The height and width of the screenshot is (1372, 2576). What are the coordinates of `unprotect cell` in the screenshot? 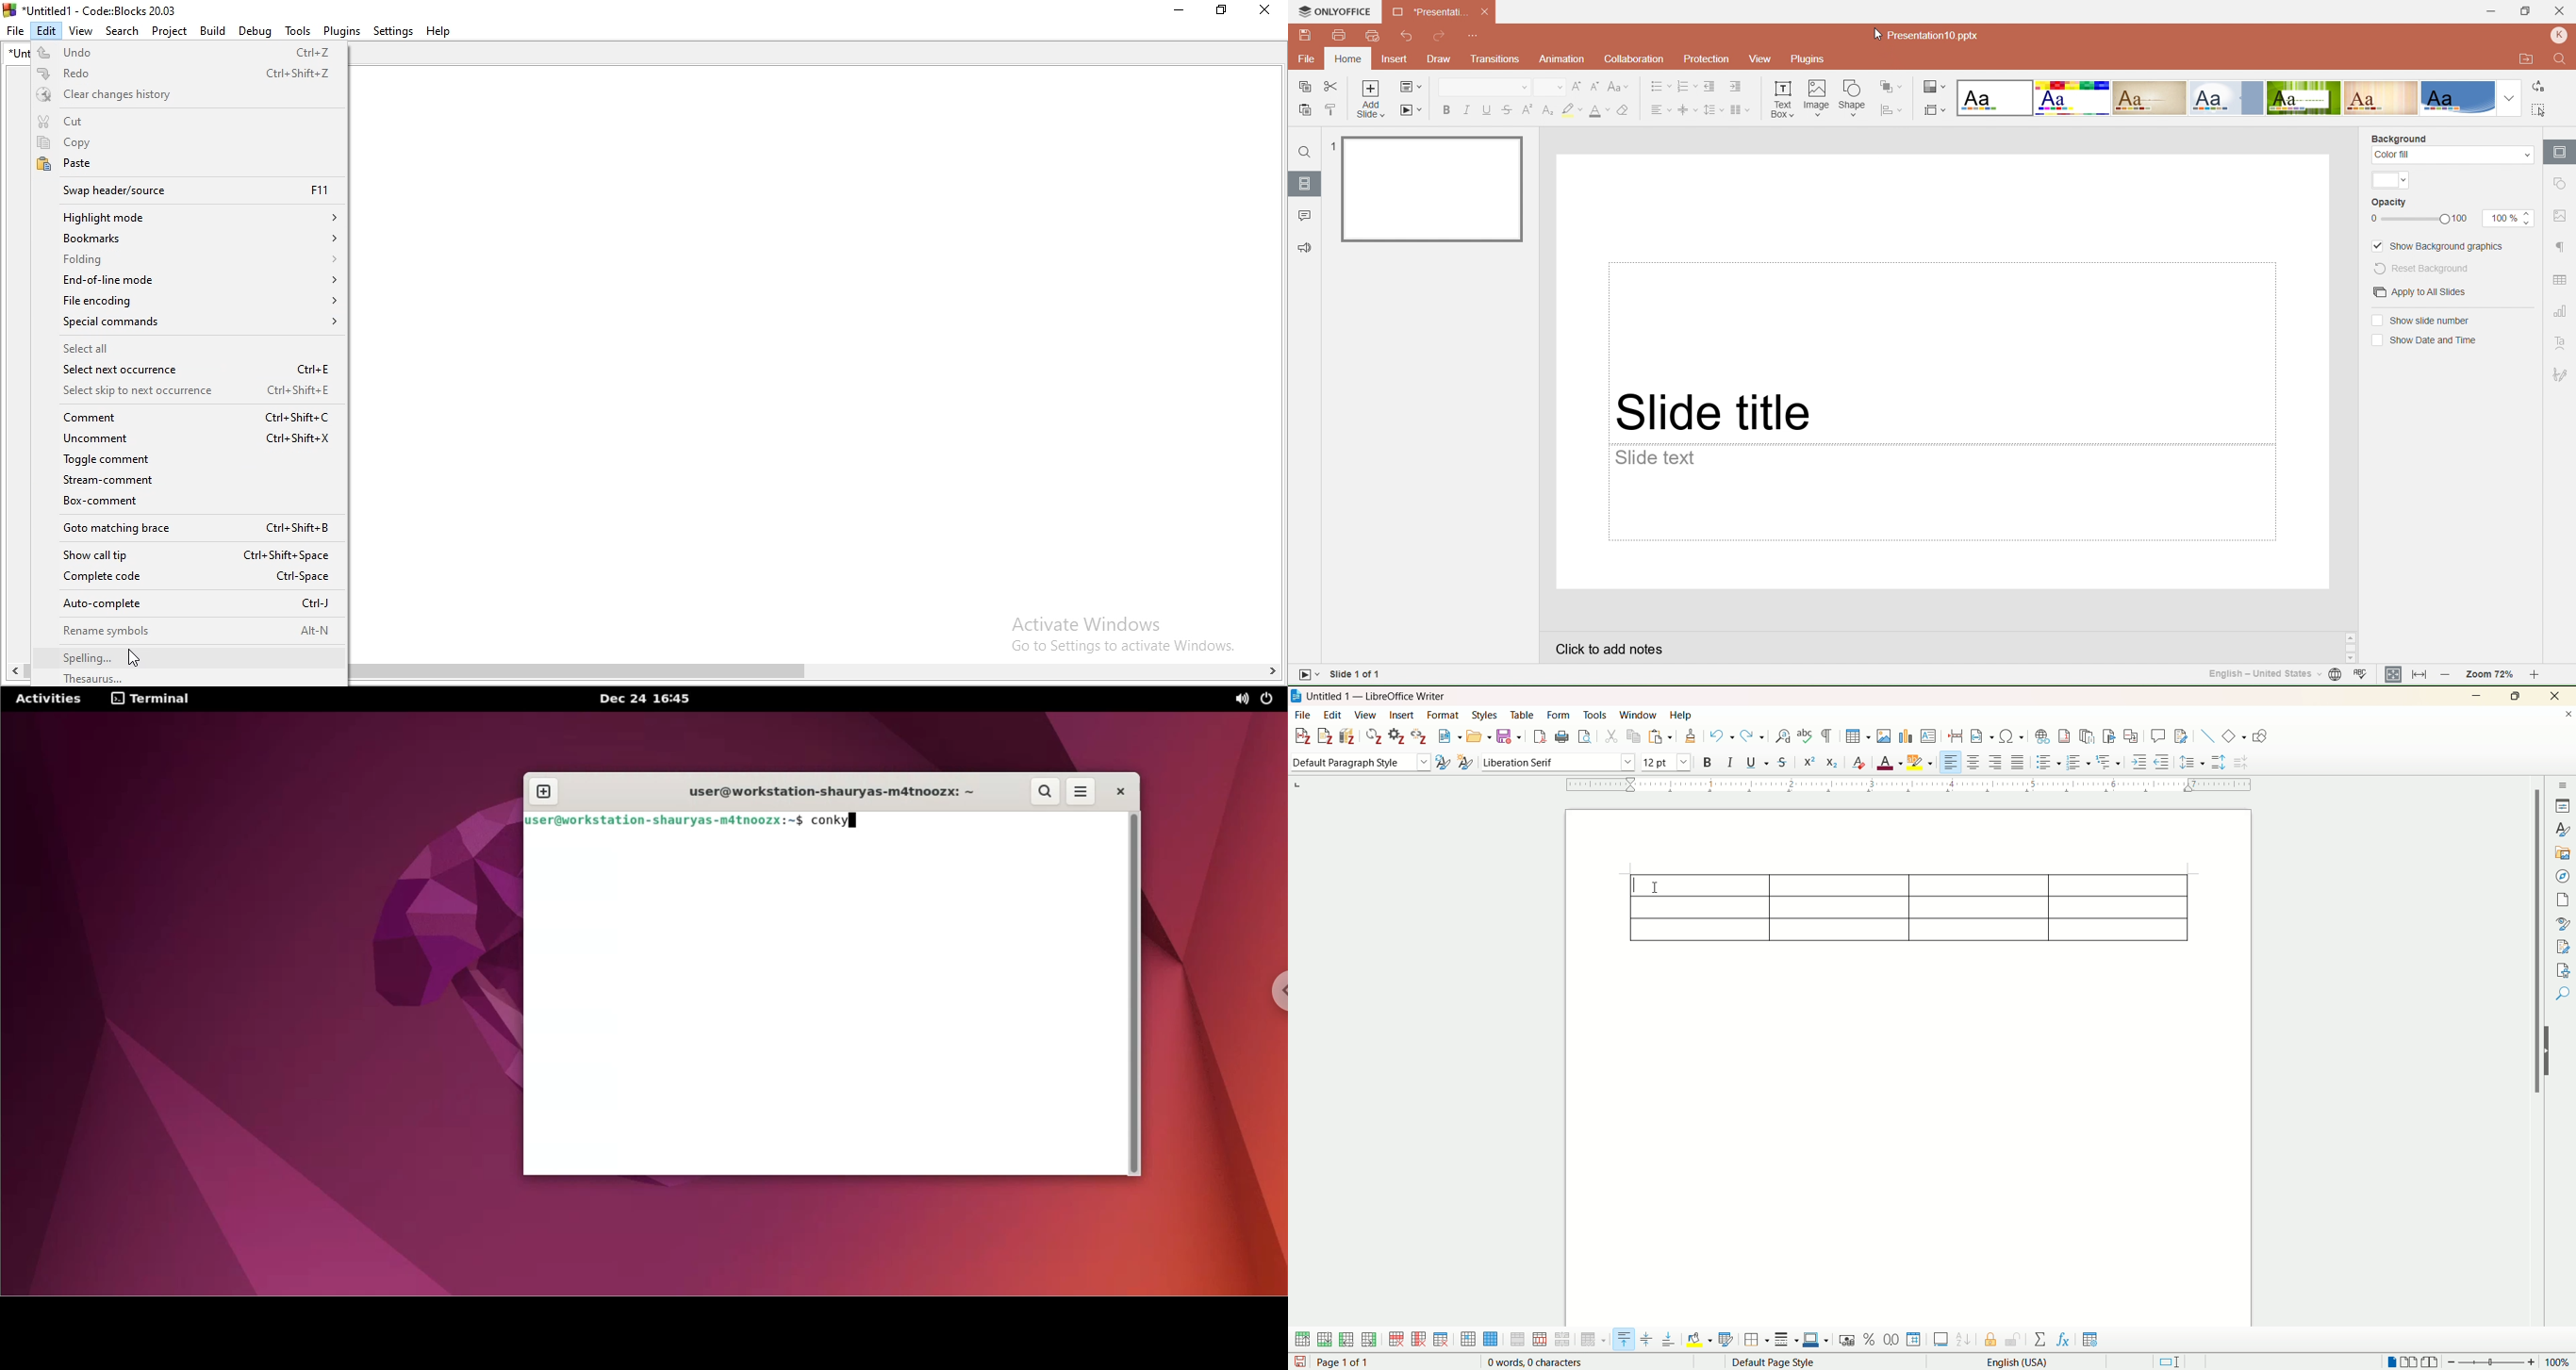 It's located at (2012, 1338).